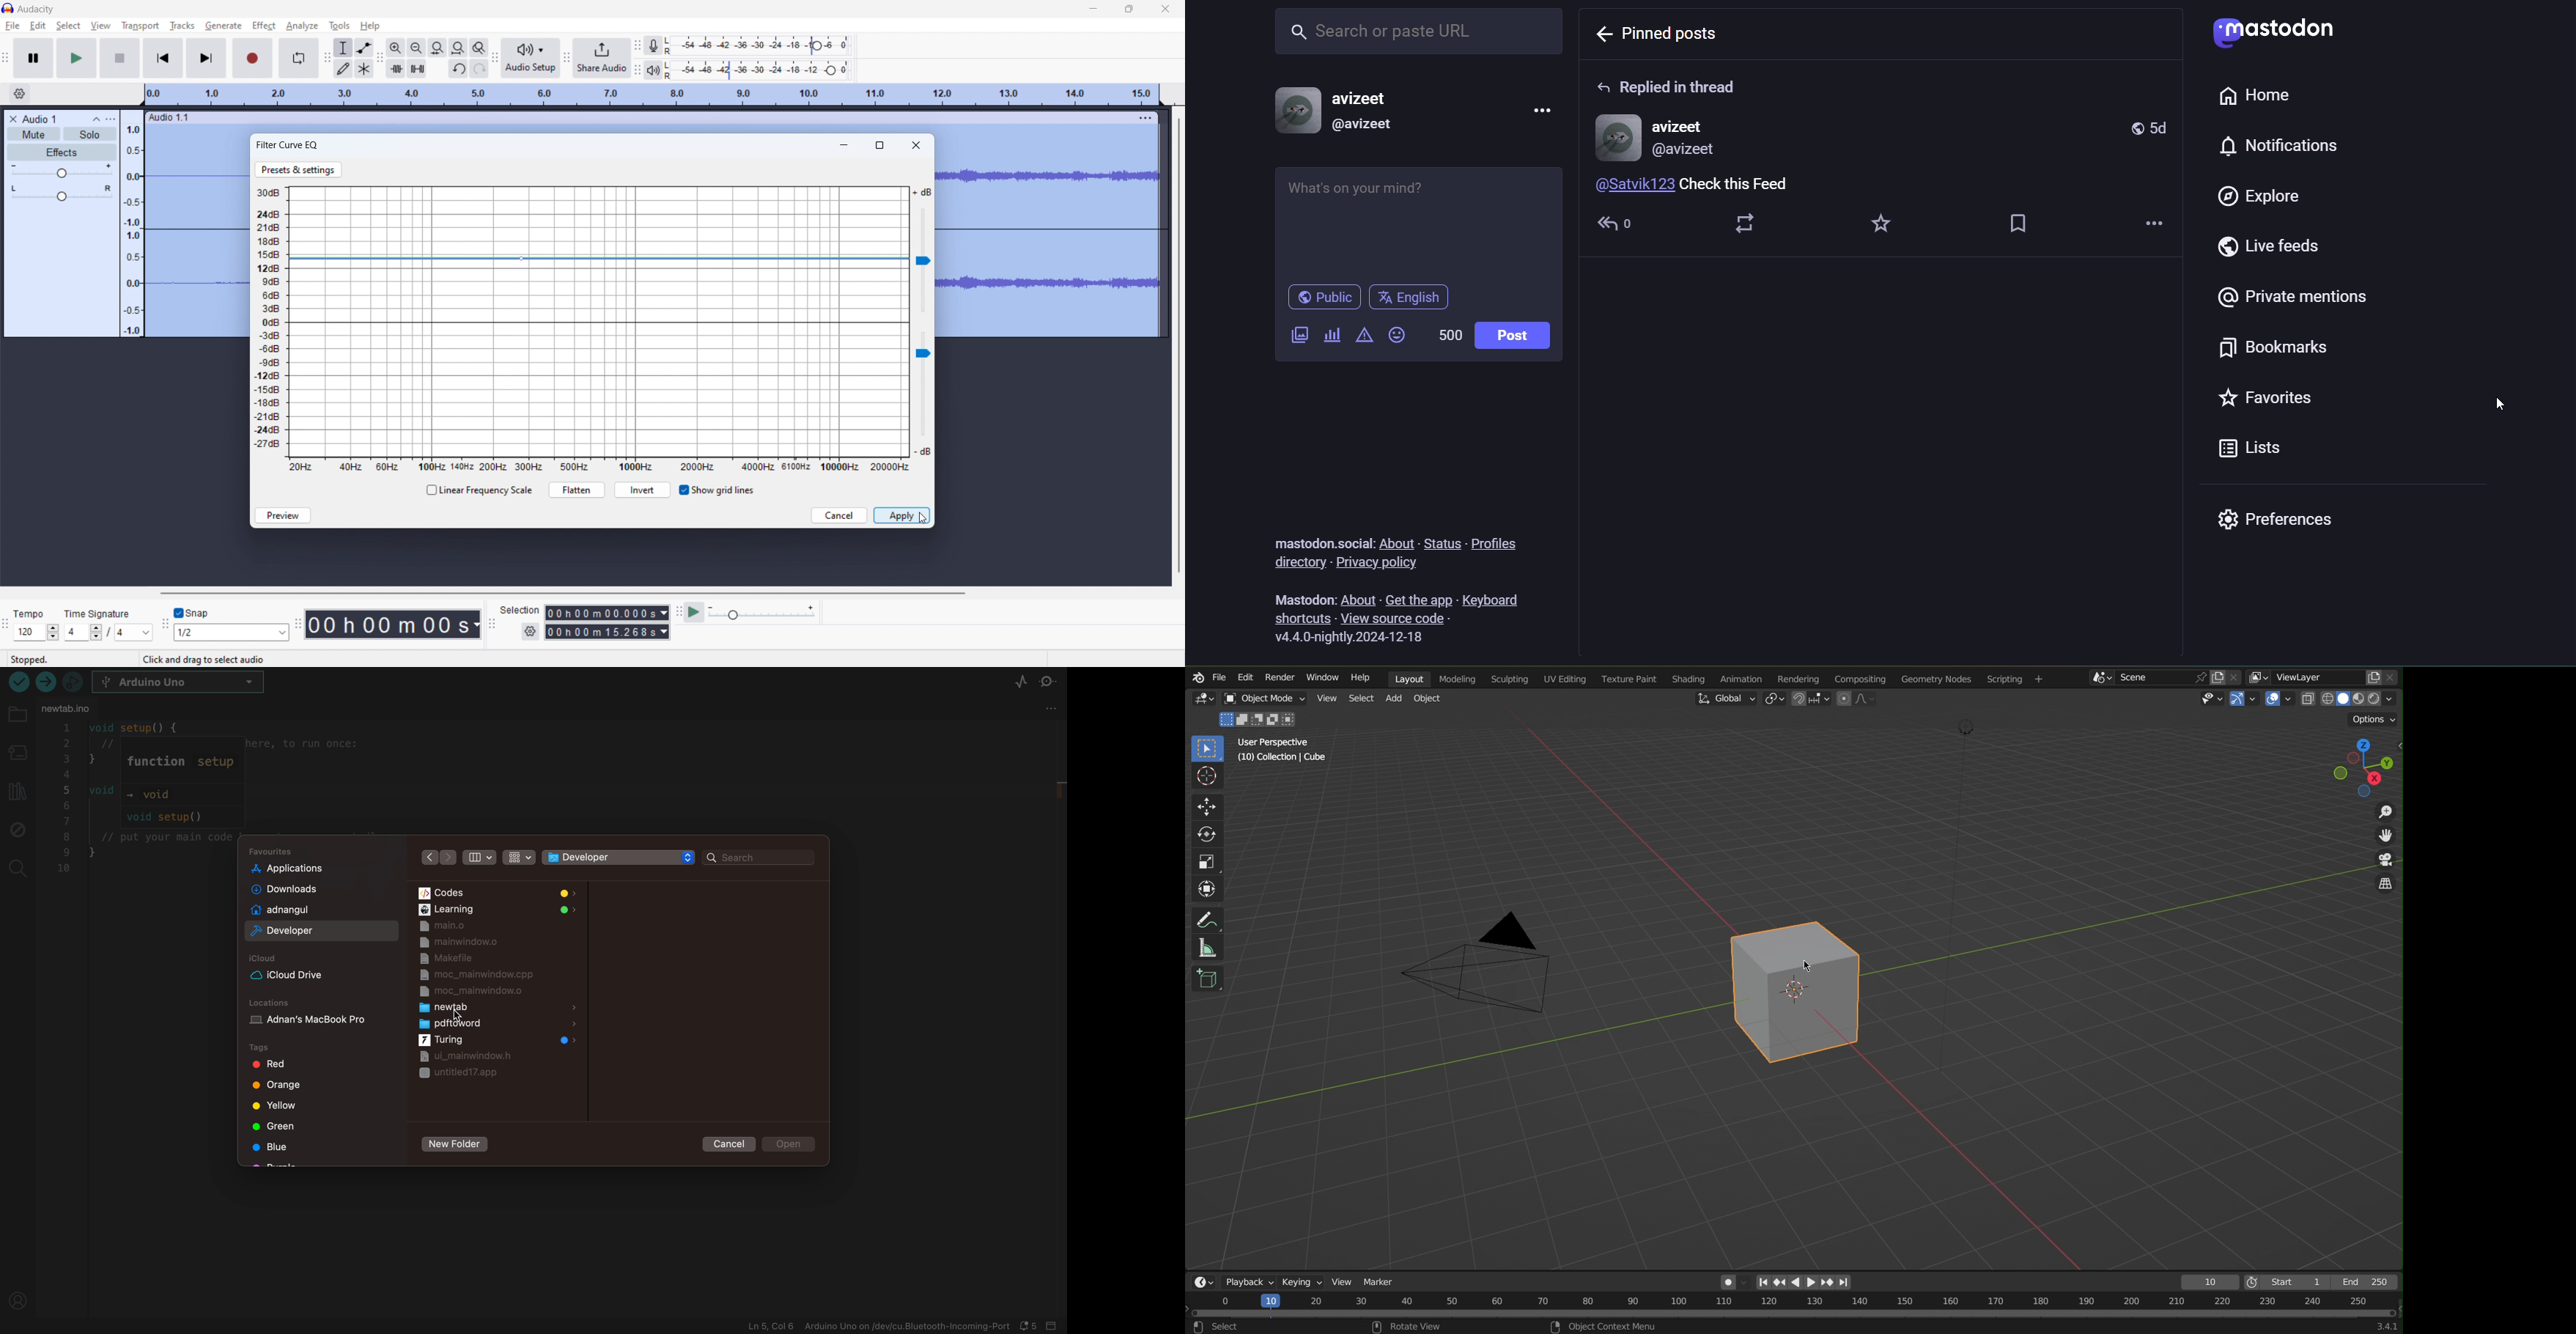 This screenshot has height=1344, width=2576. What do you see at coordinates (2351, 699) in the screenshot?
I see `Viewport Shading` at bounding box center [2351, 699].